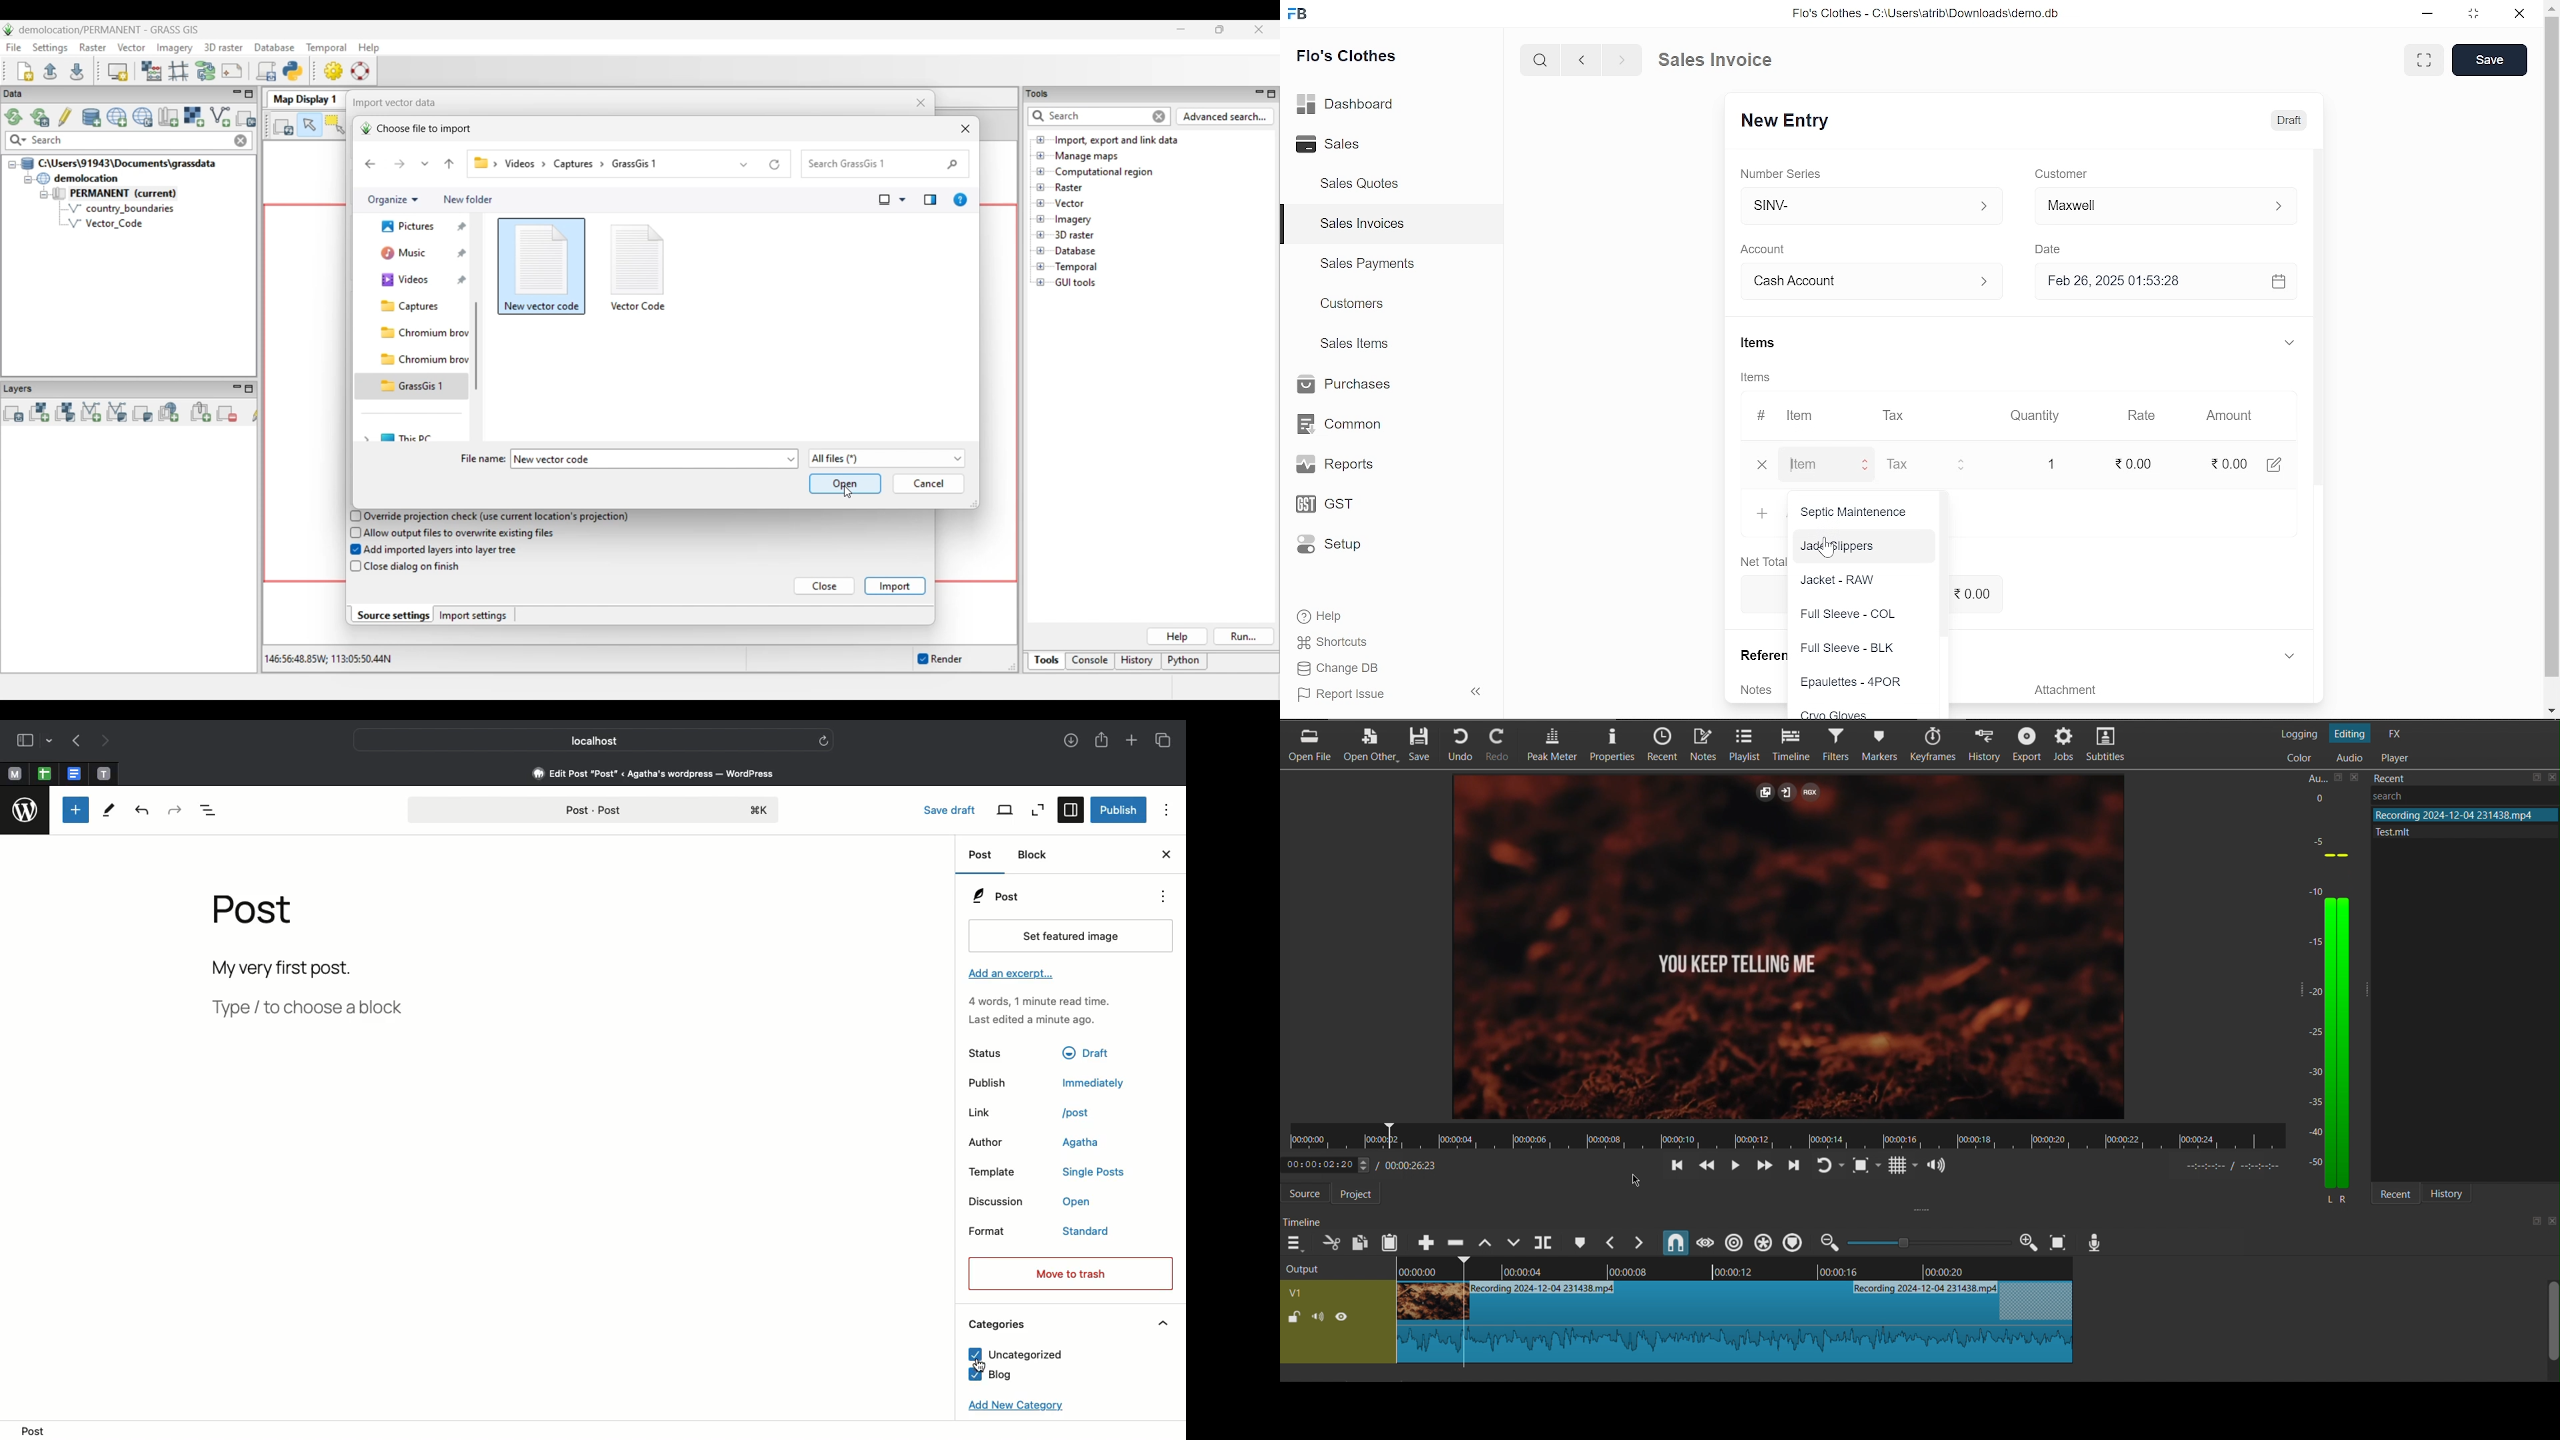  I want to click on Sales Invoice, so click(1730, 59).